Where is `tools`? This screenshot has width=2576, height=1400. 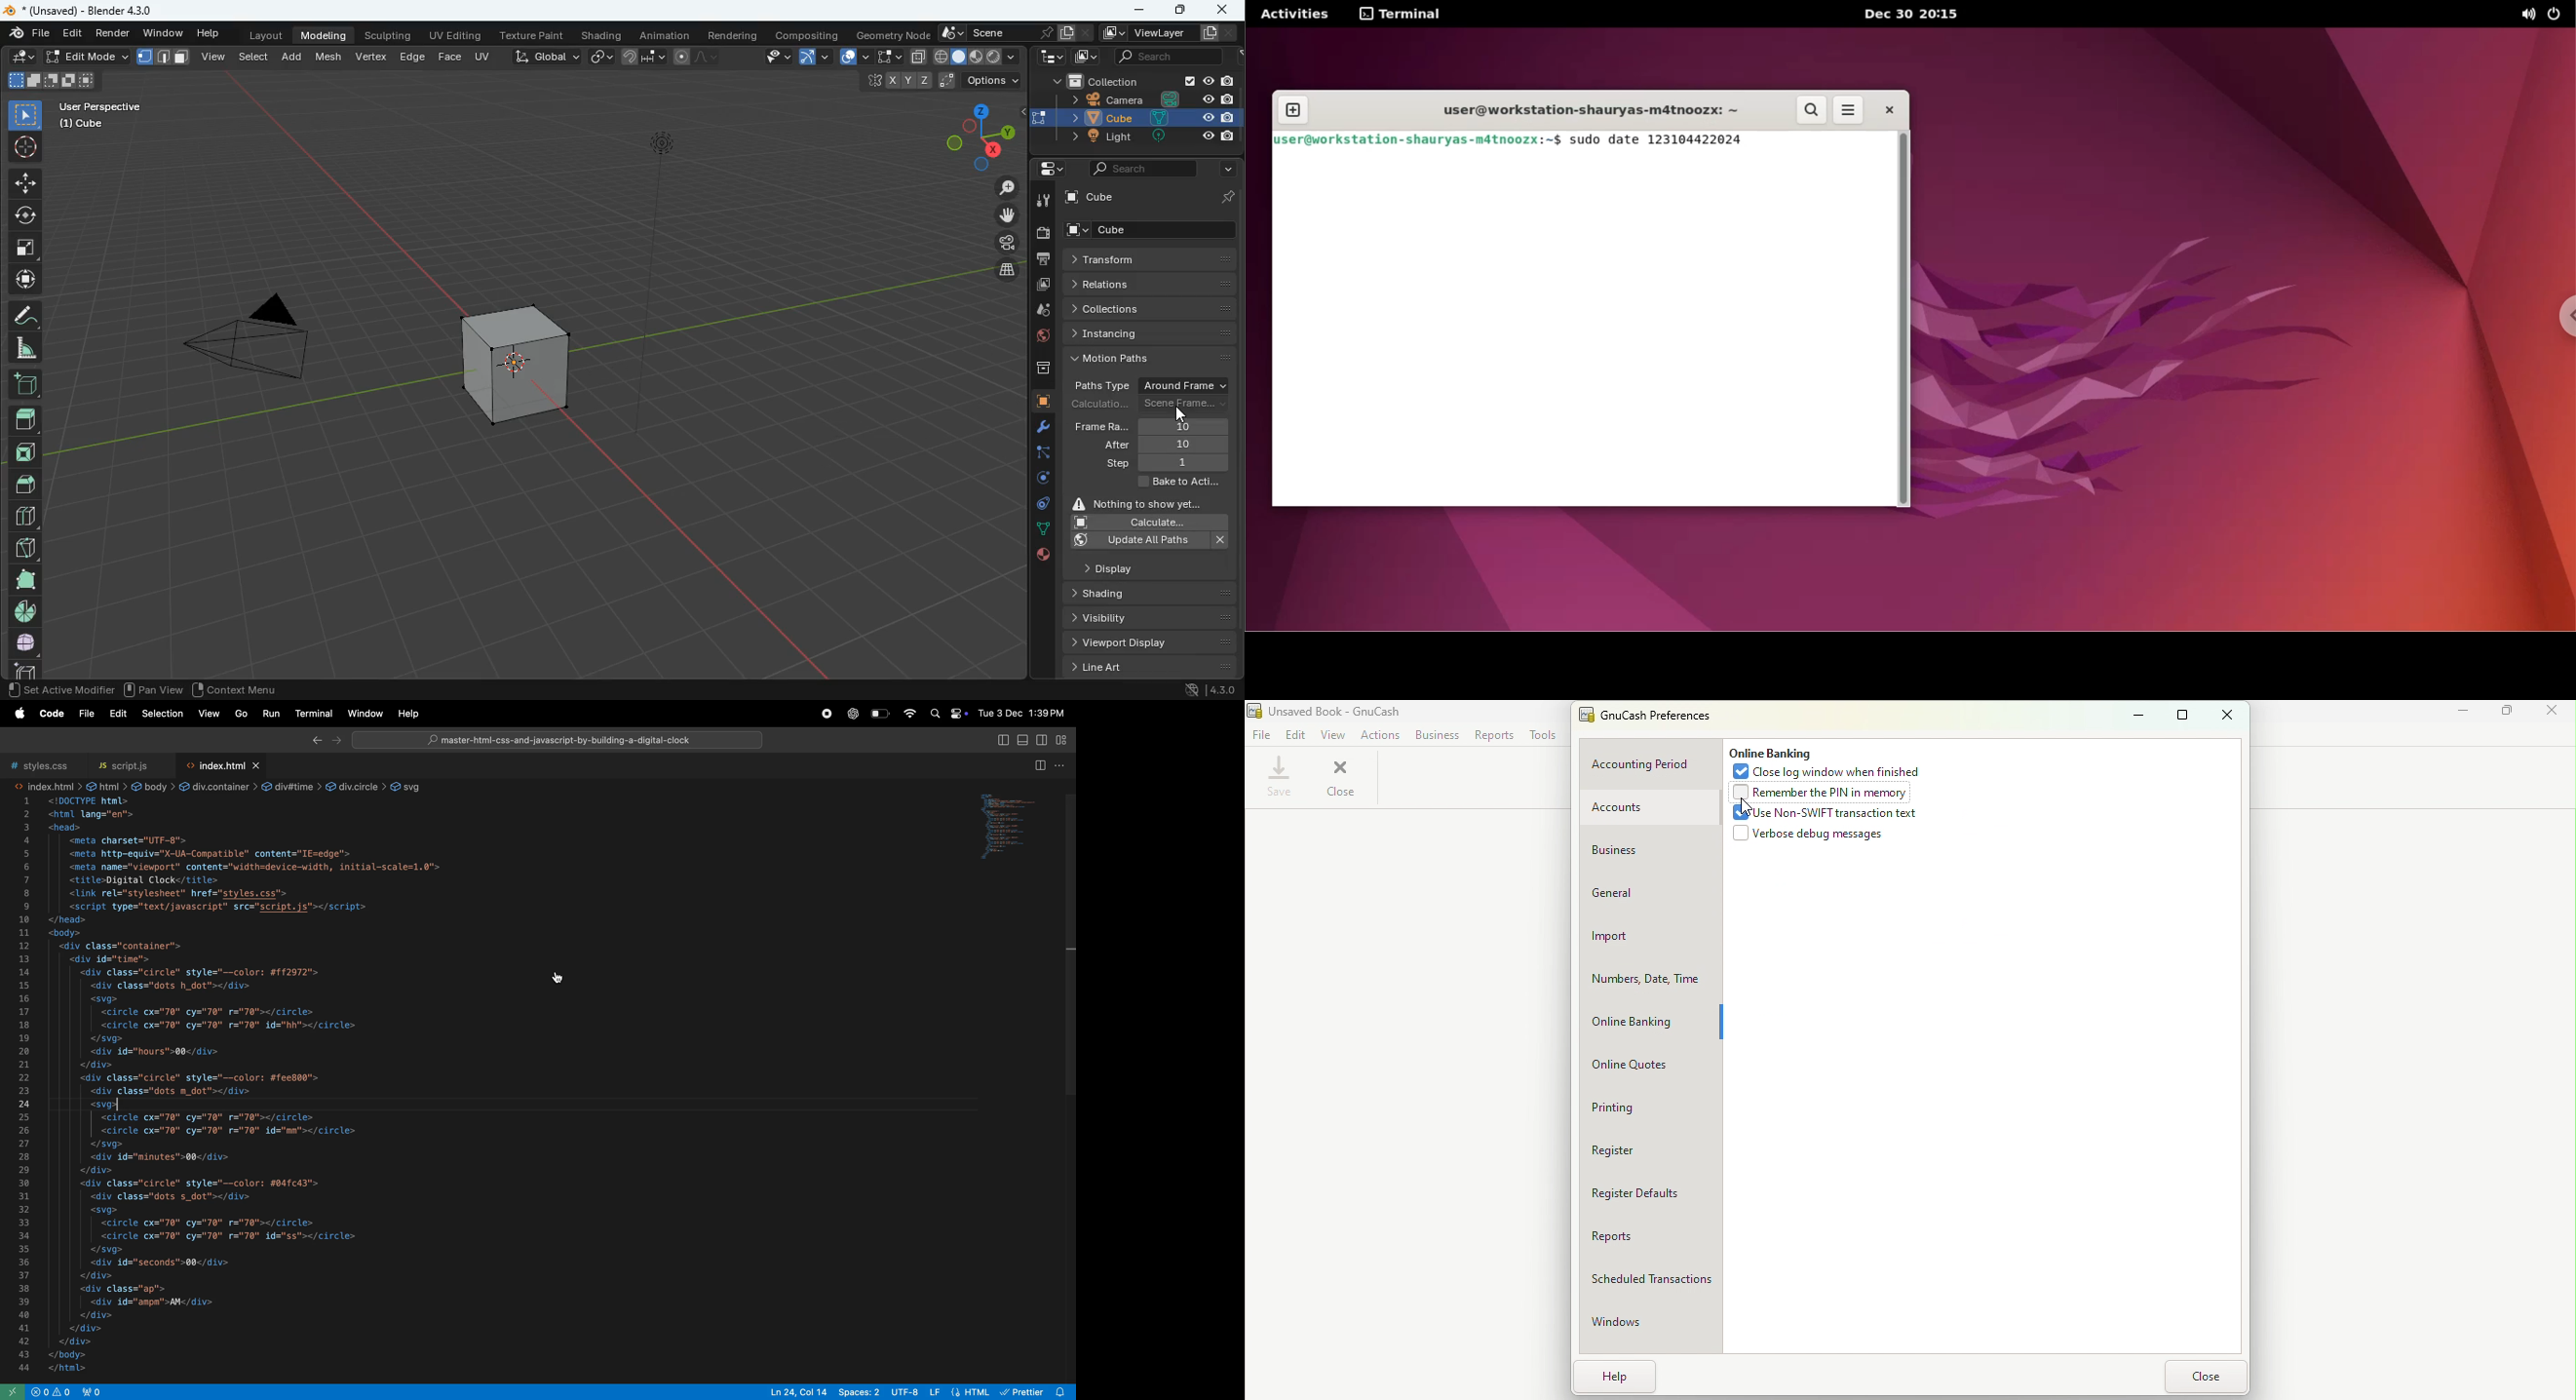
tools is located at coordinates (1041, 201).